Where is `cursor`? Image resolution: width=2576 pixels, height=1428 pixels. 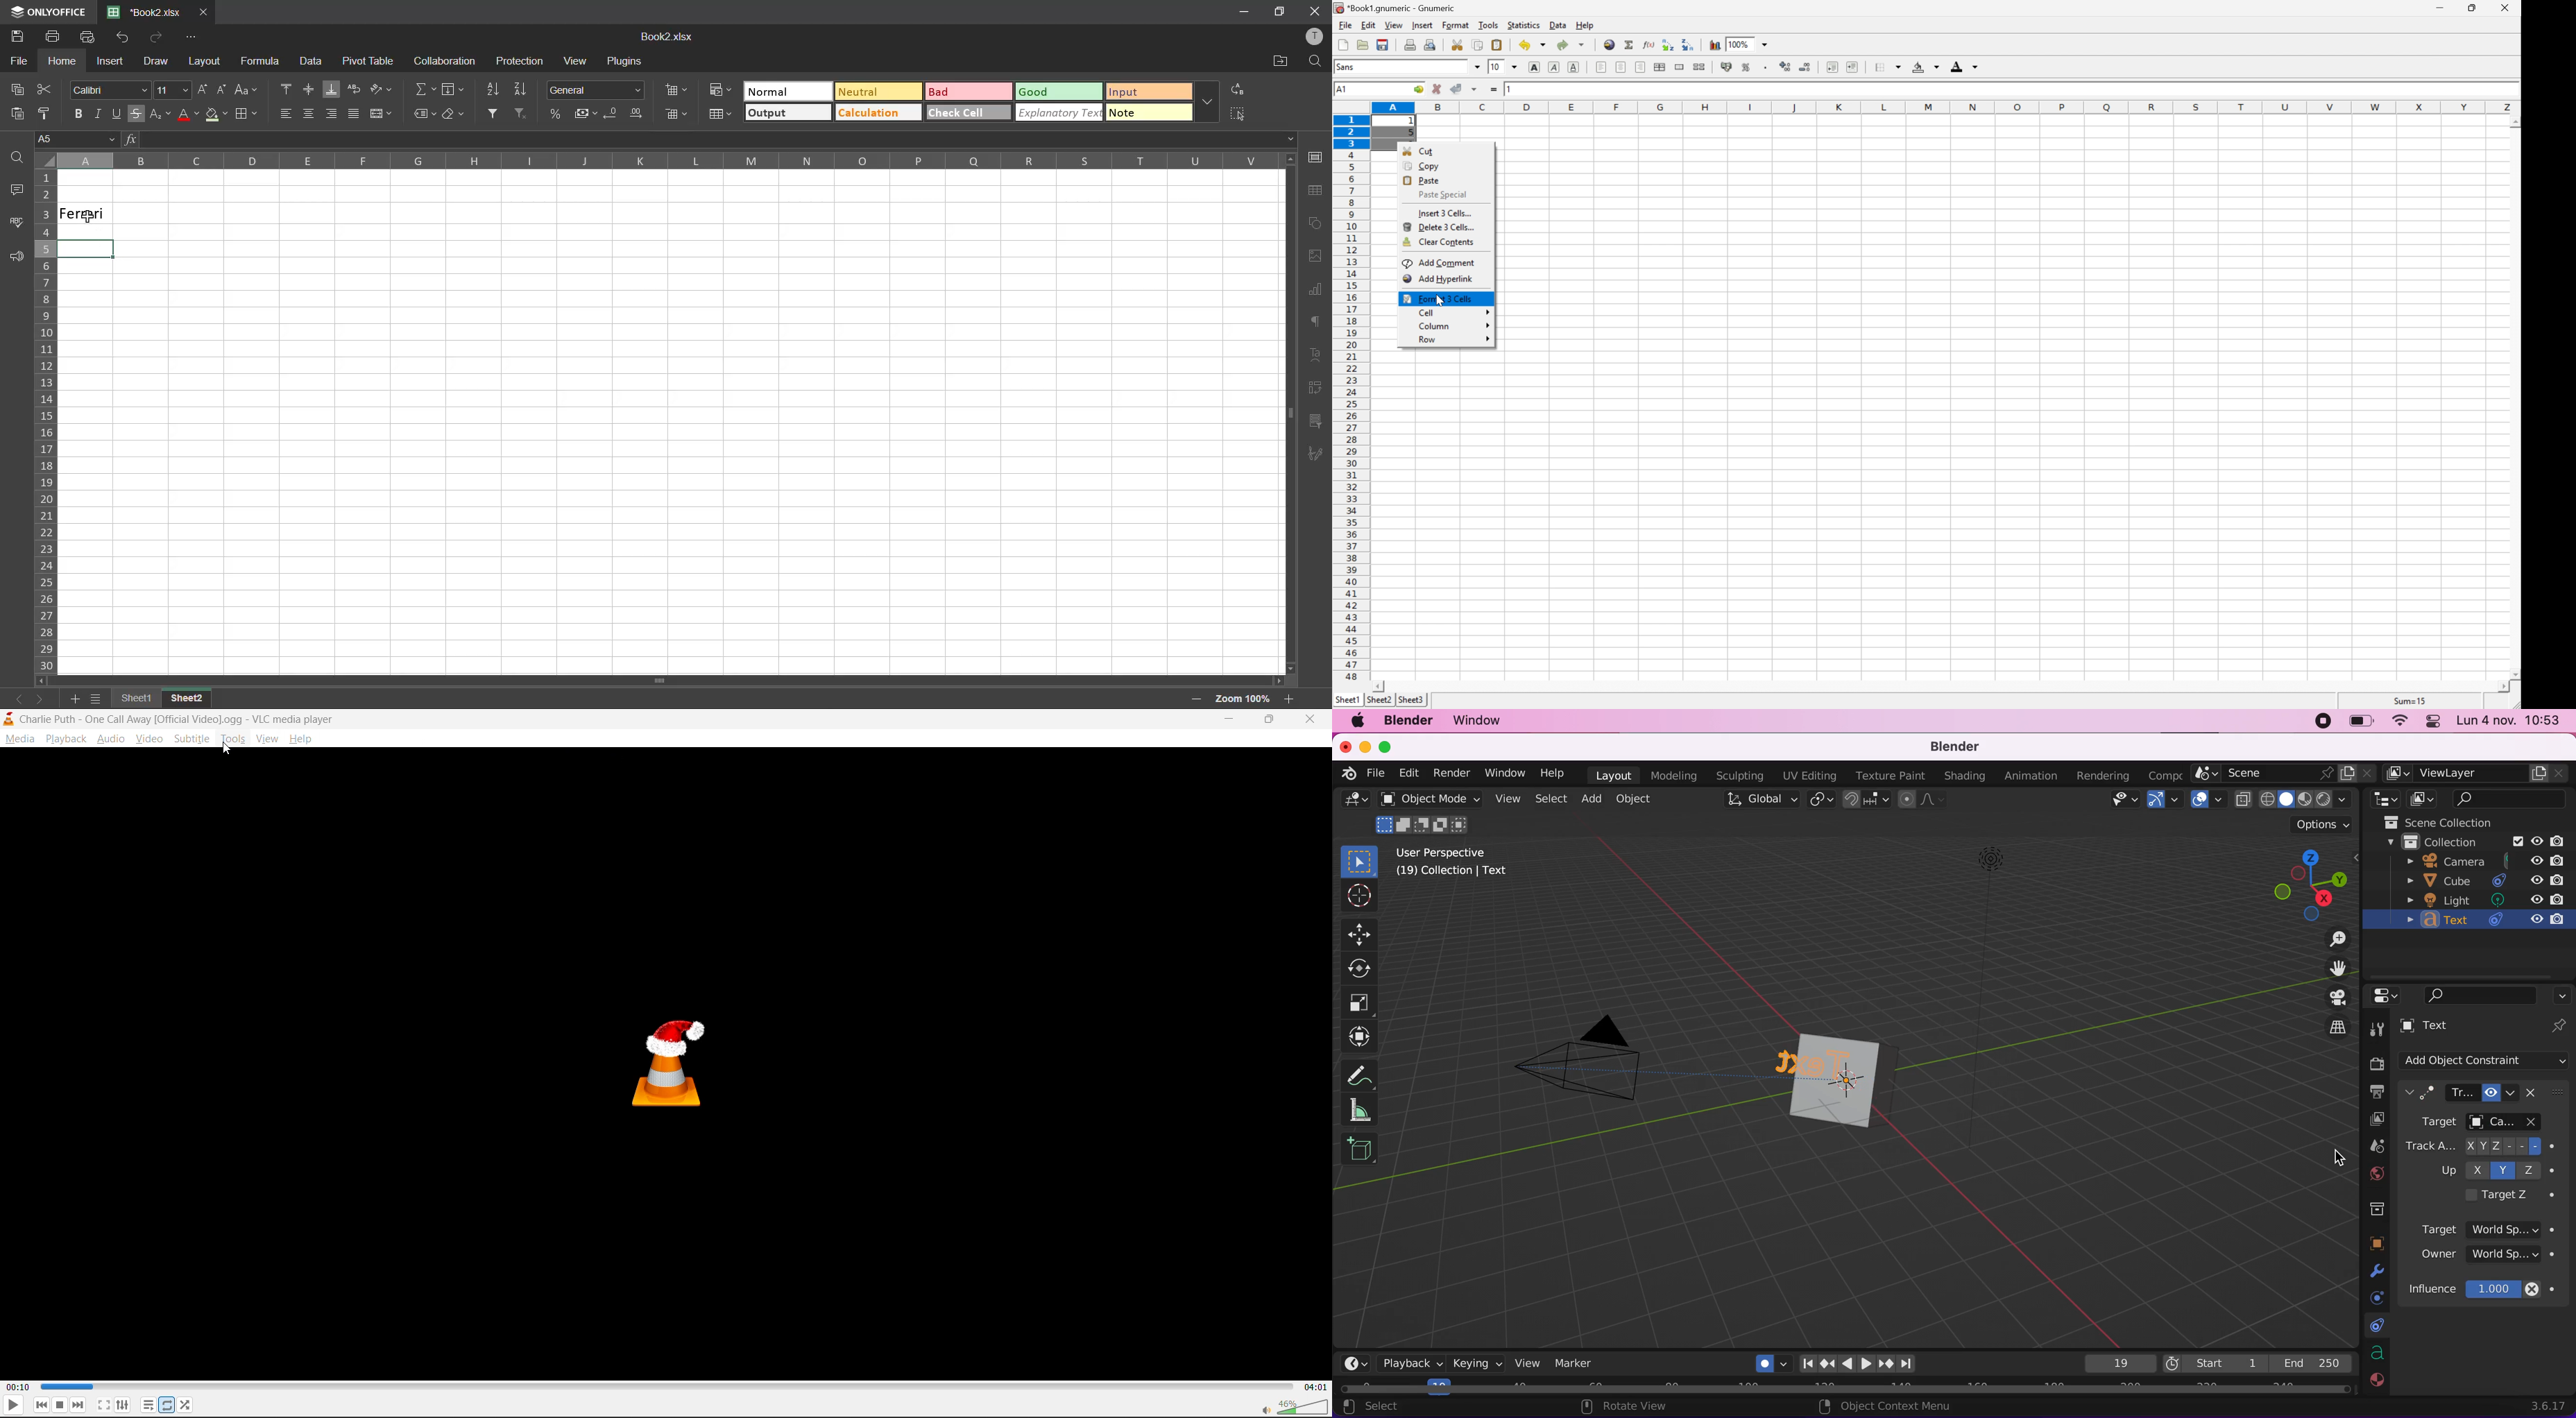
cursor is located at coordinates (85, 220).